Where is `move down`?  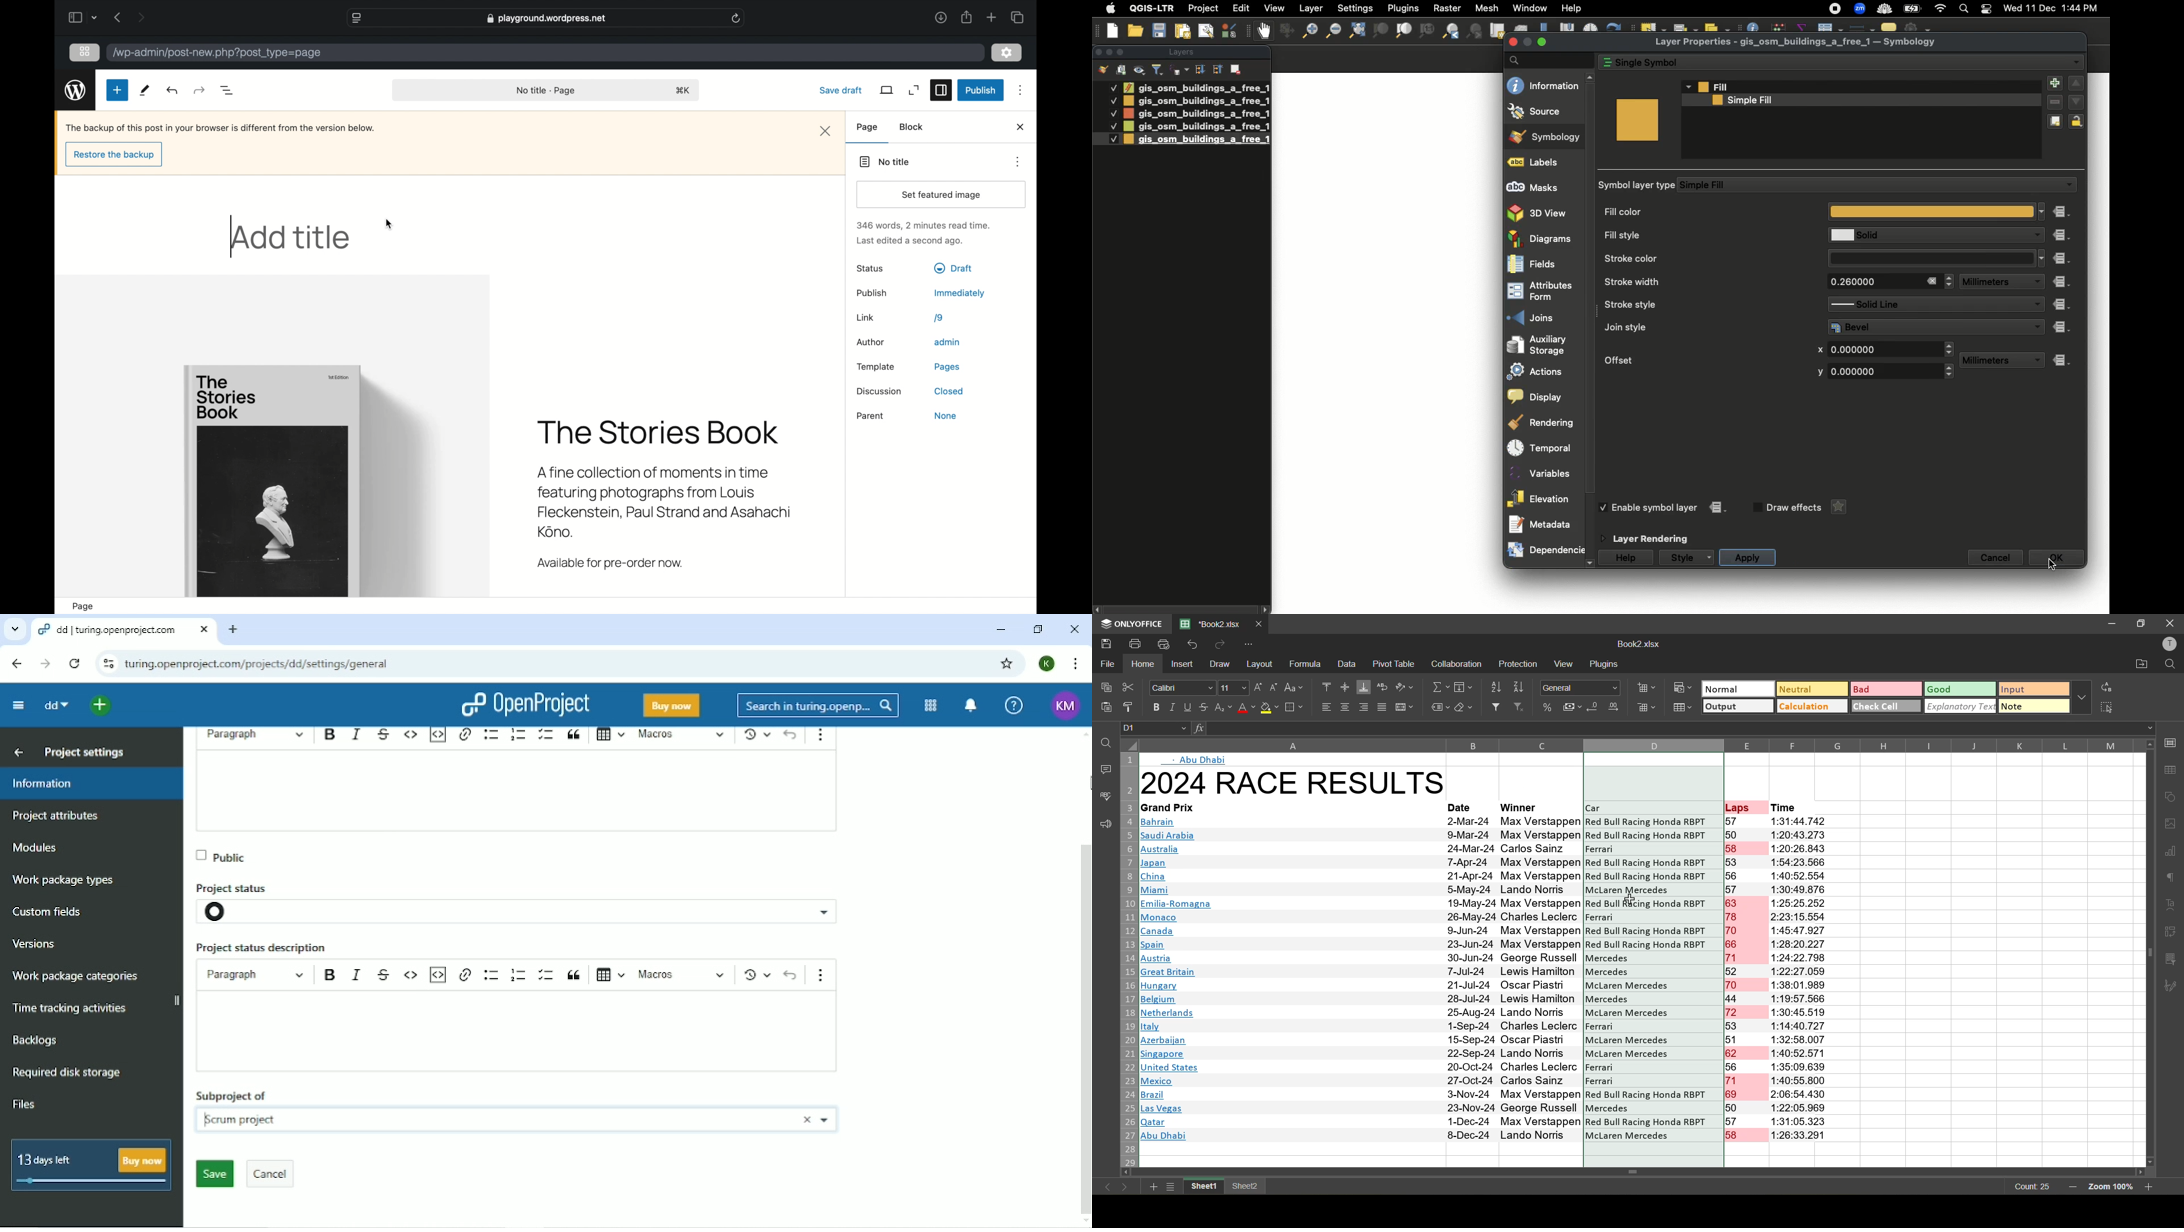
move down is located at coordinates (2149, 1162).